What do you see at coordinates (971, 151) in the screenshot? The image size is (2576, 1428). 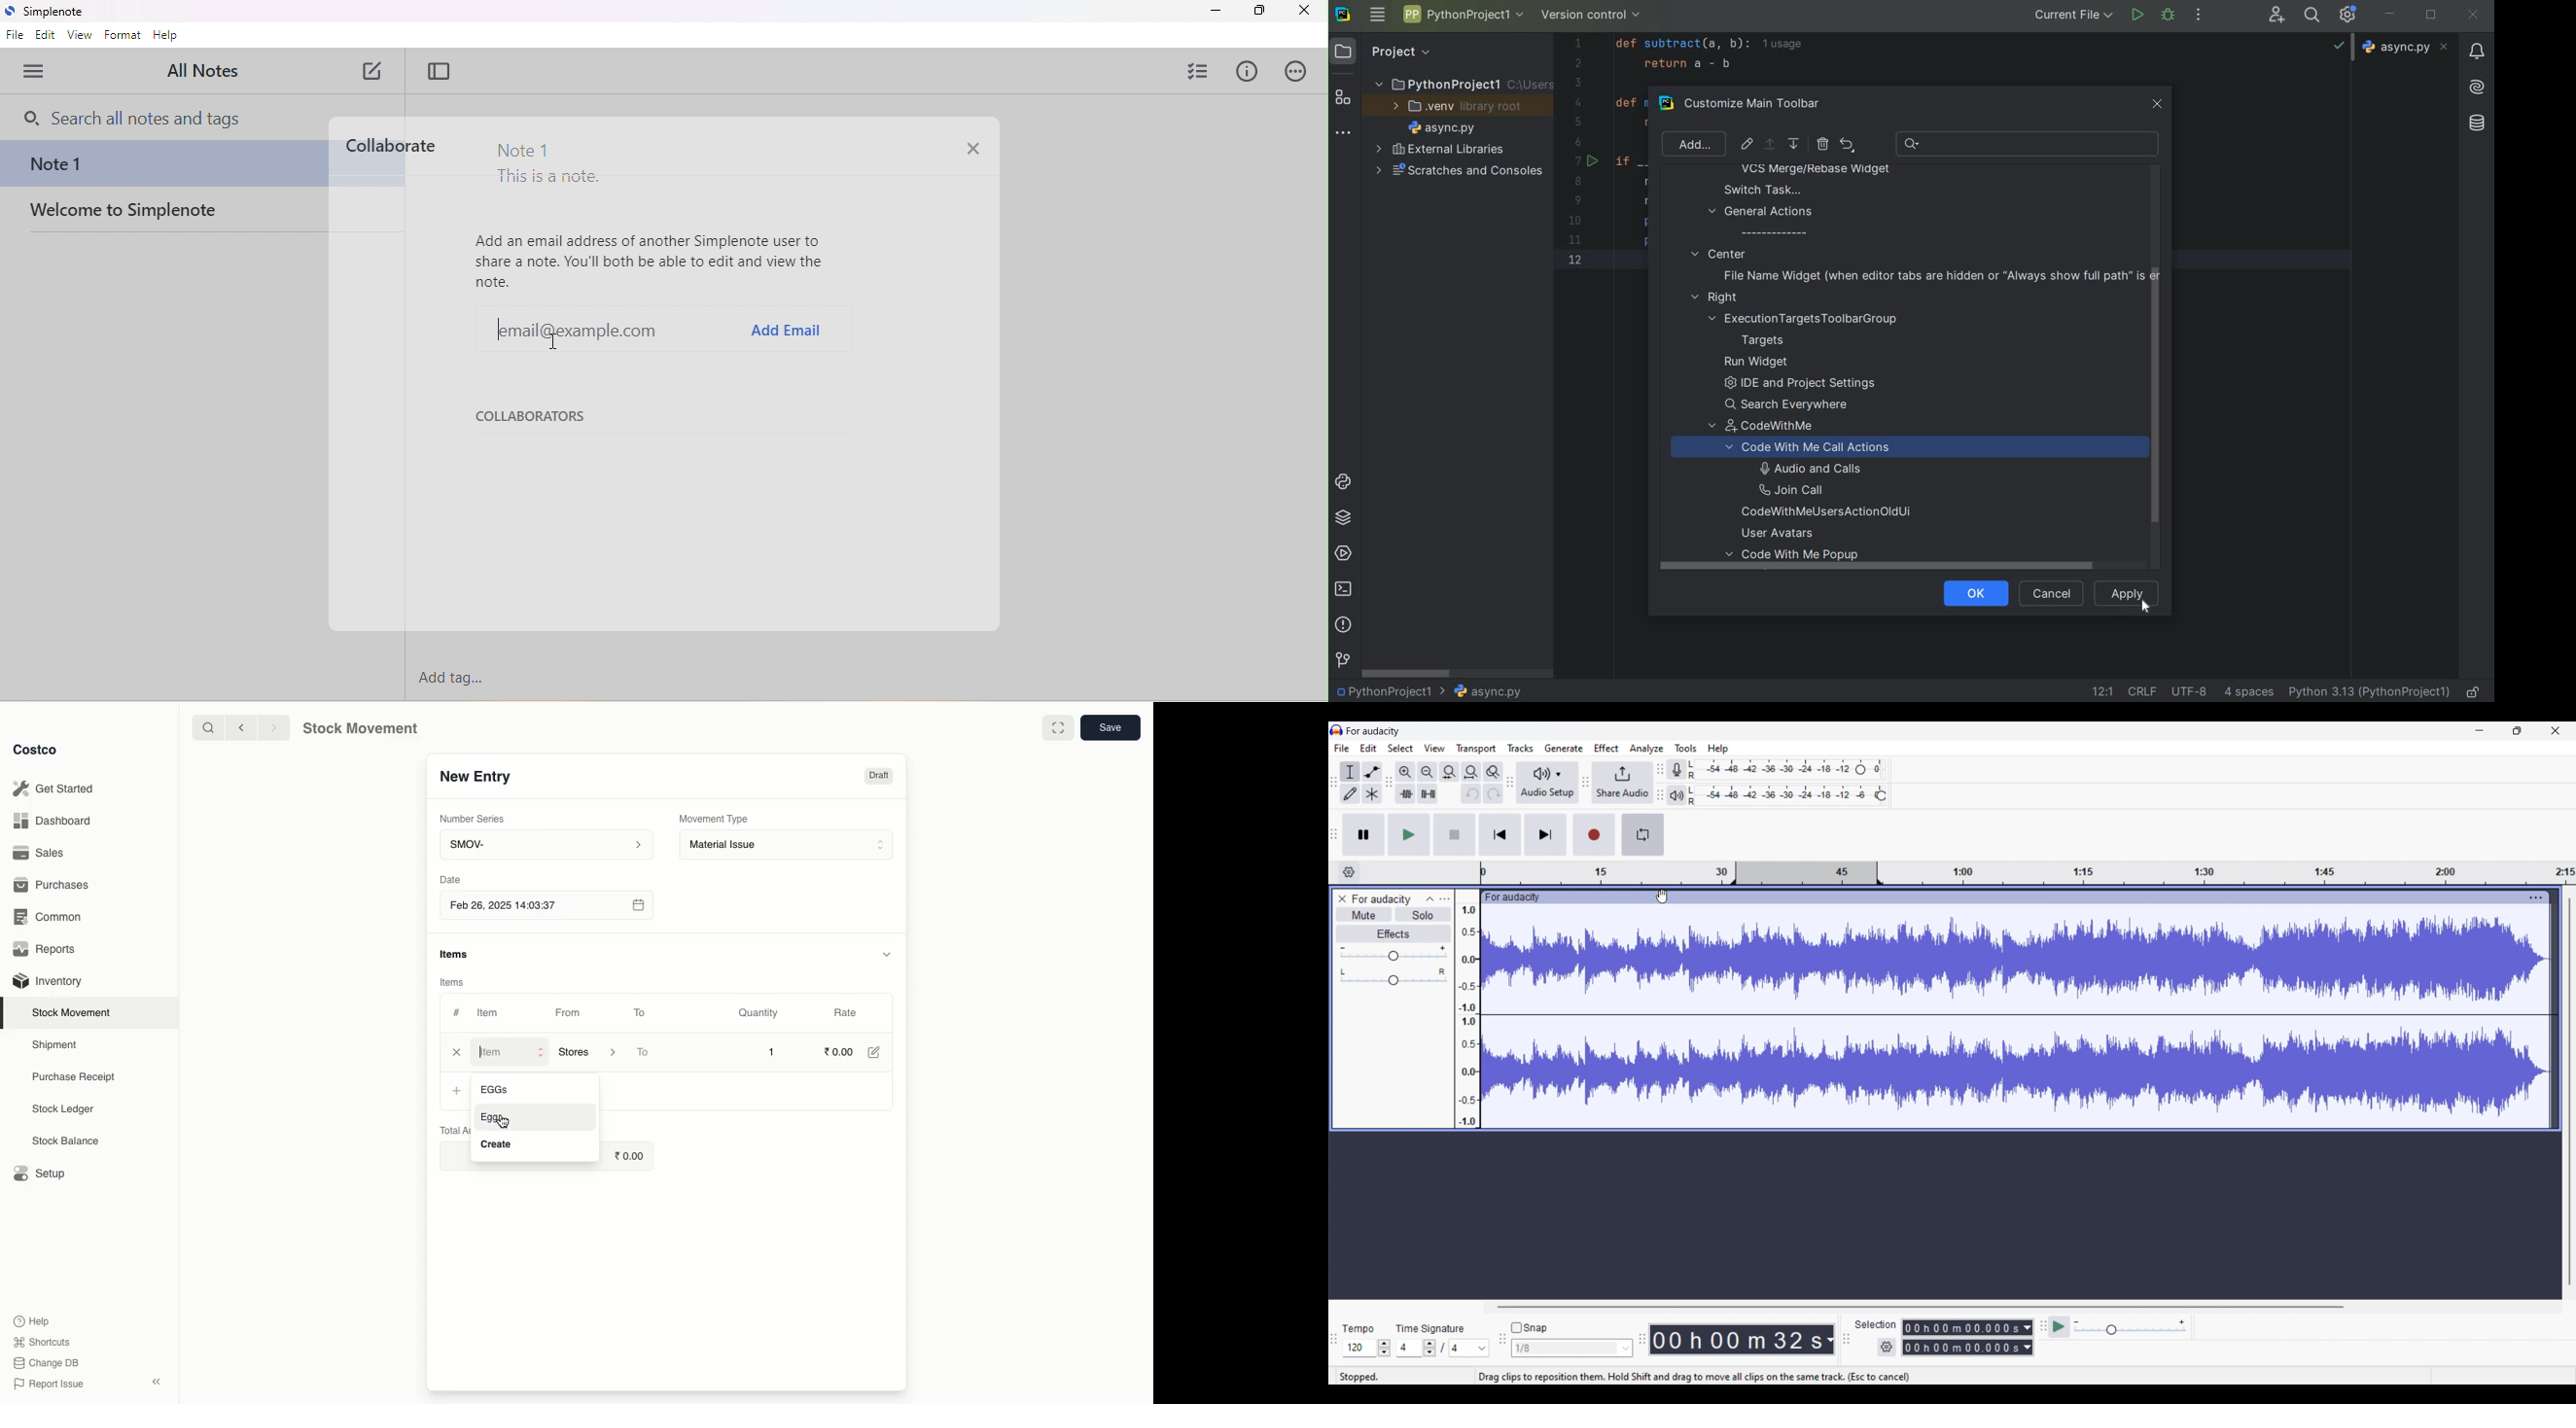 I see `close` at bounding box center [971, 151].